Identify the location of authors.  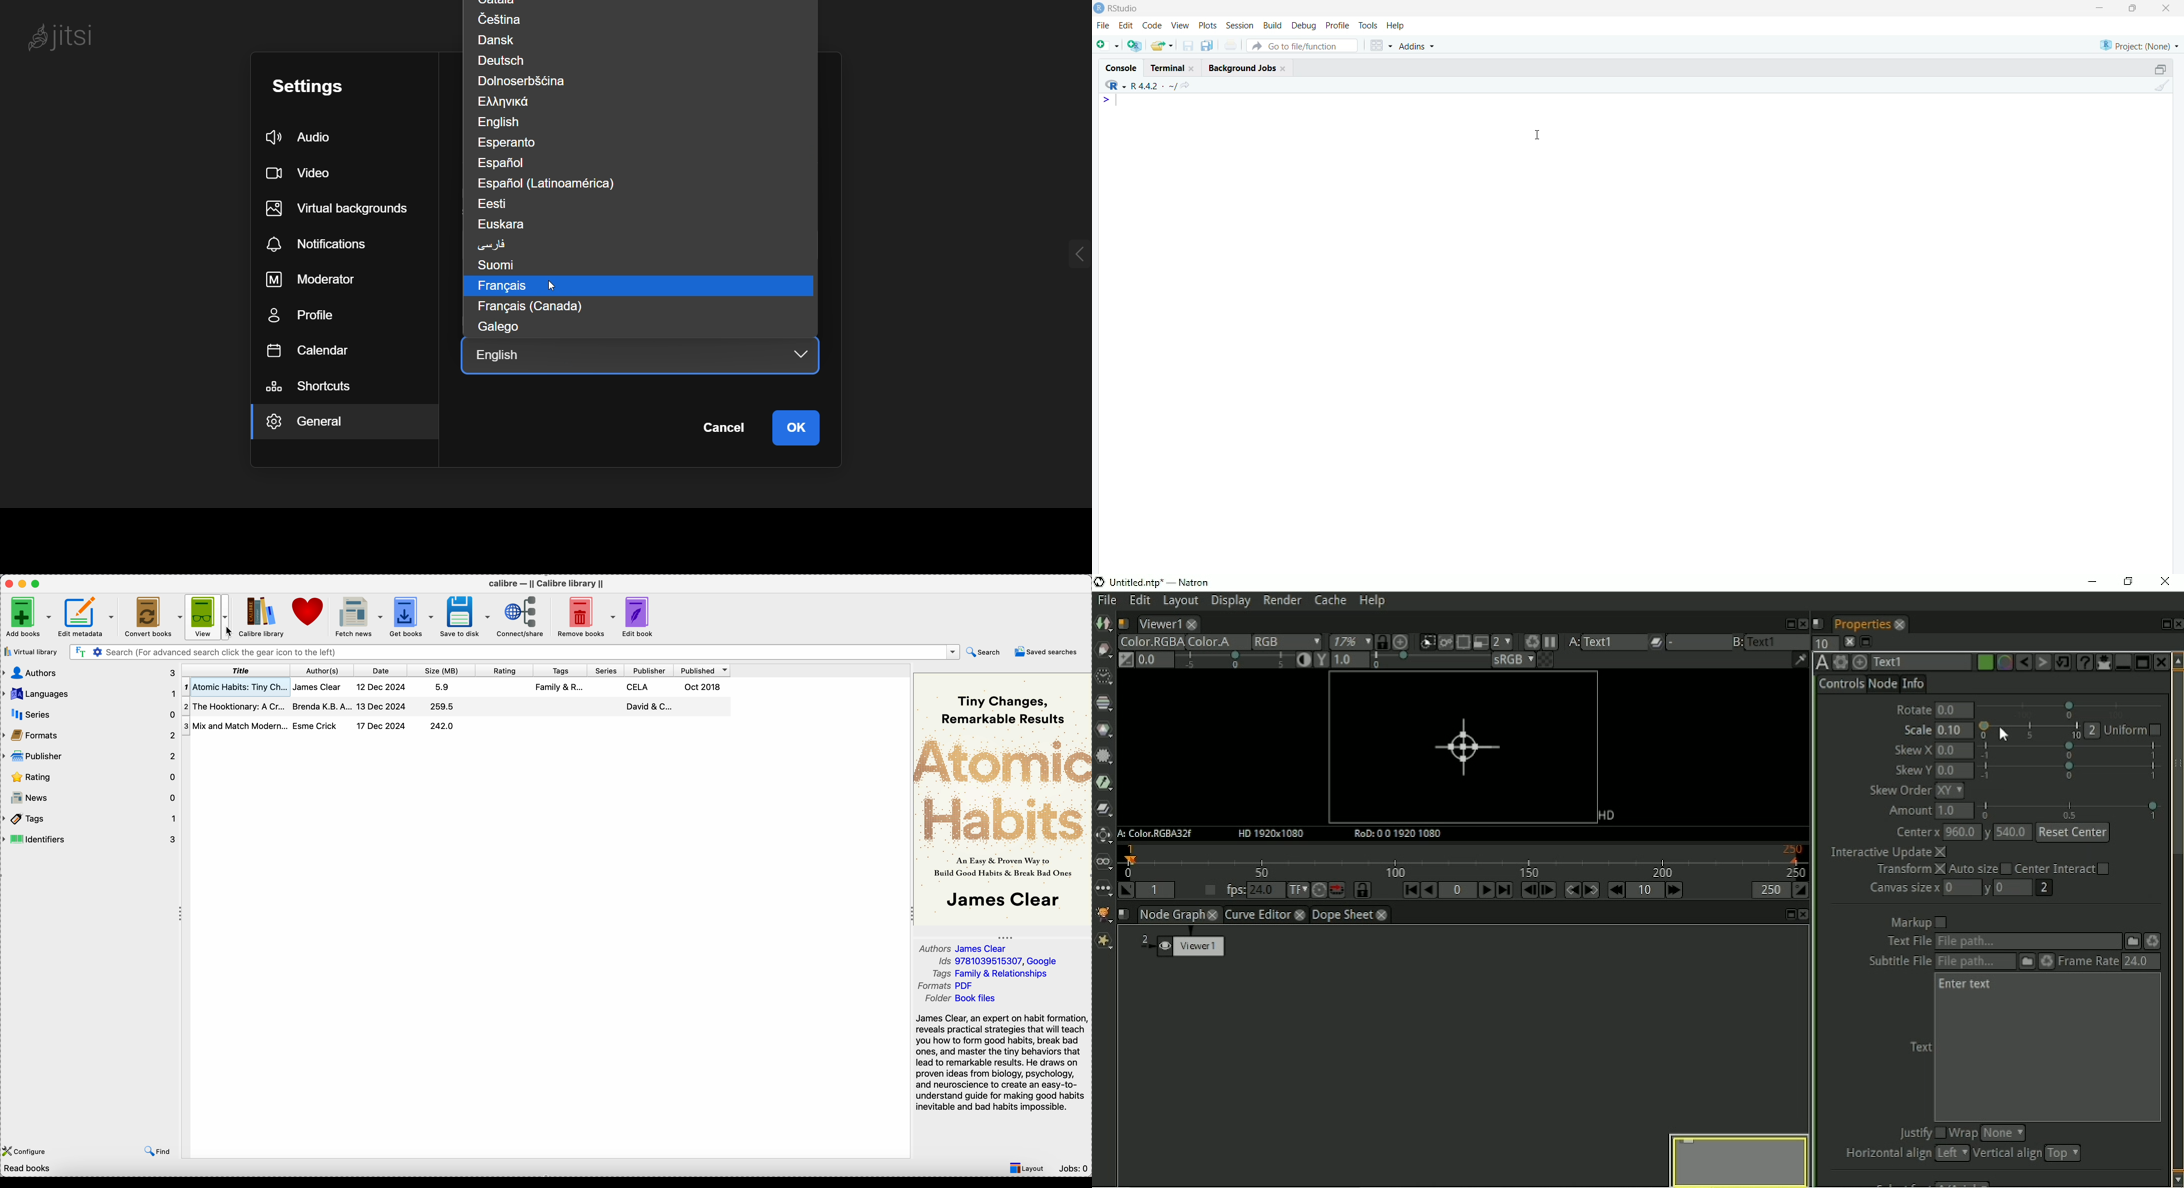
(89, 673).